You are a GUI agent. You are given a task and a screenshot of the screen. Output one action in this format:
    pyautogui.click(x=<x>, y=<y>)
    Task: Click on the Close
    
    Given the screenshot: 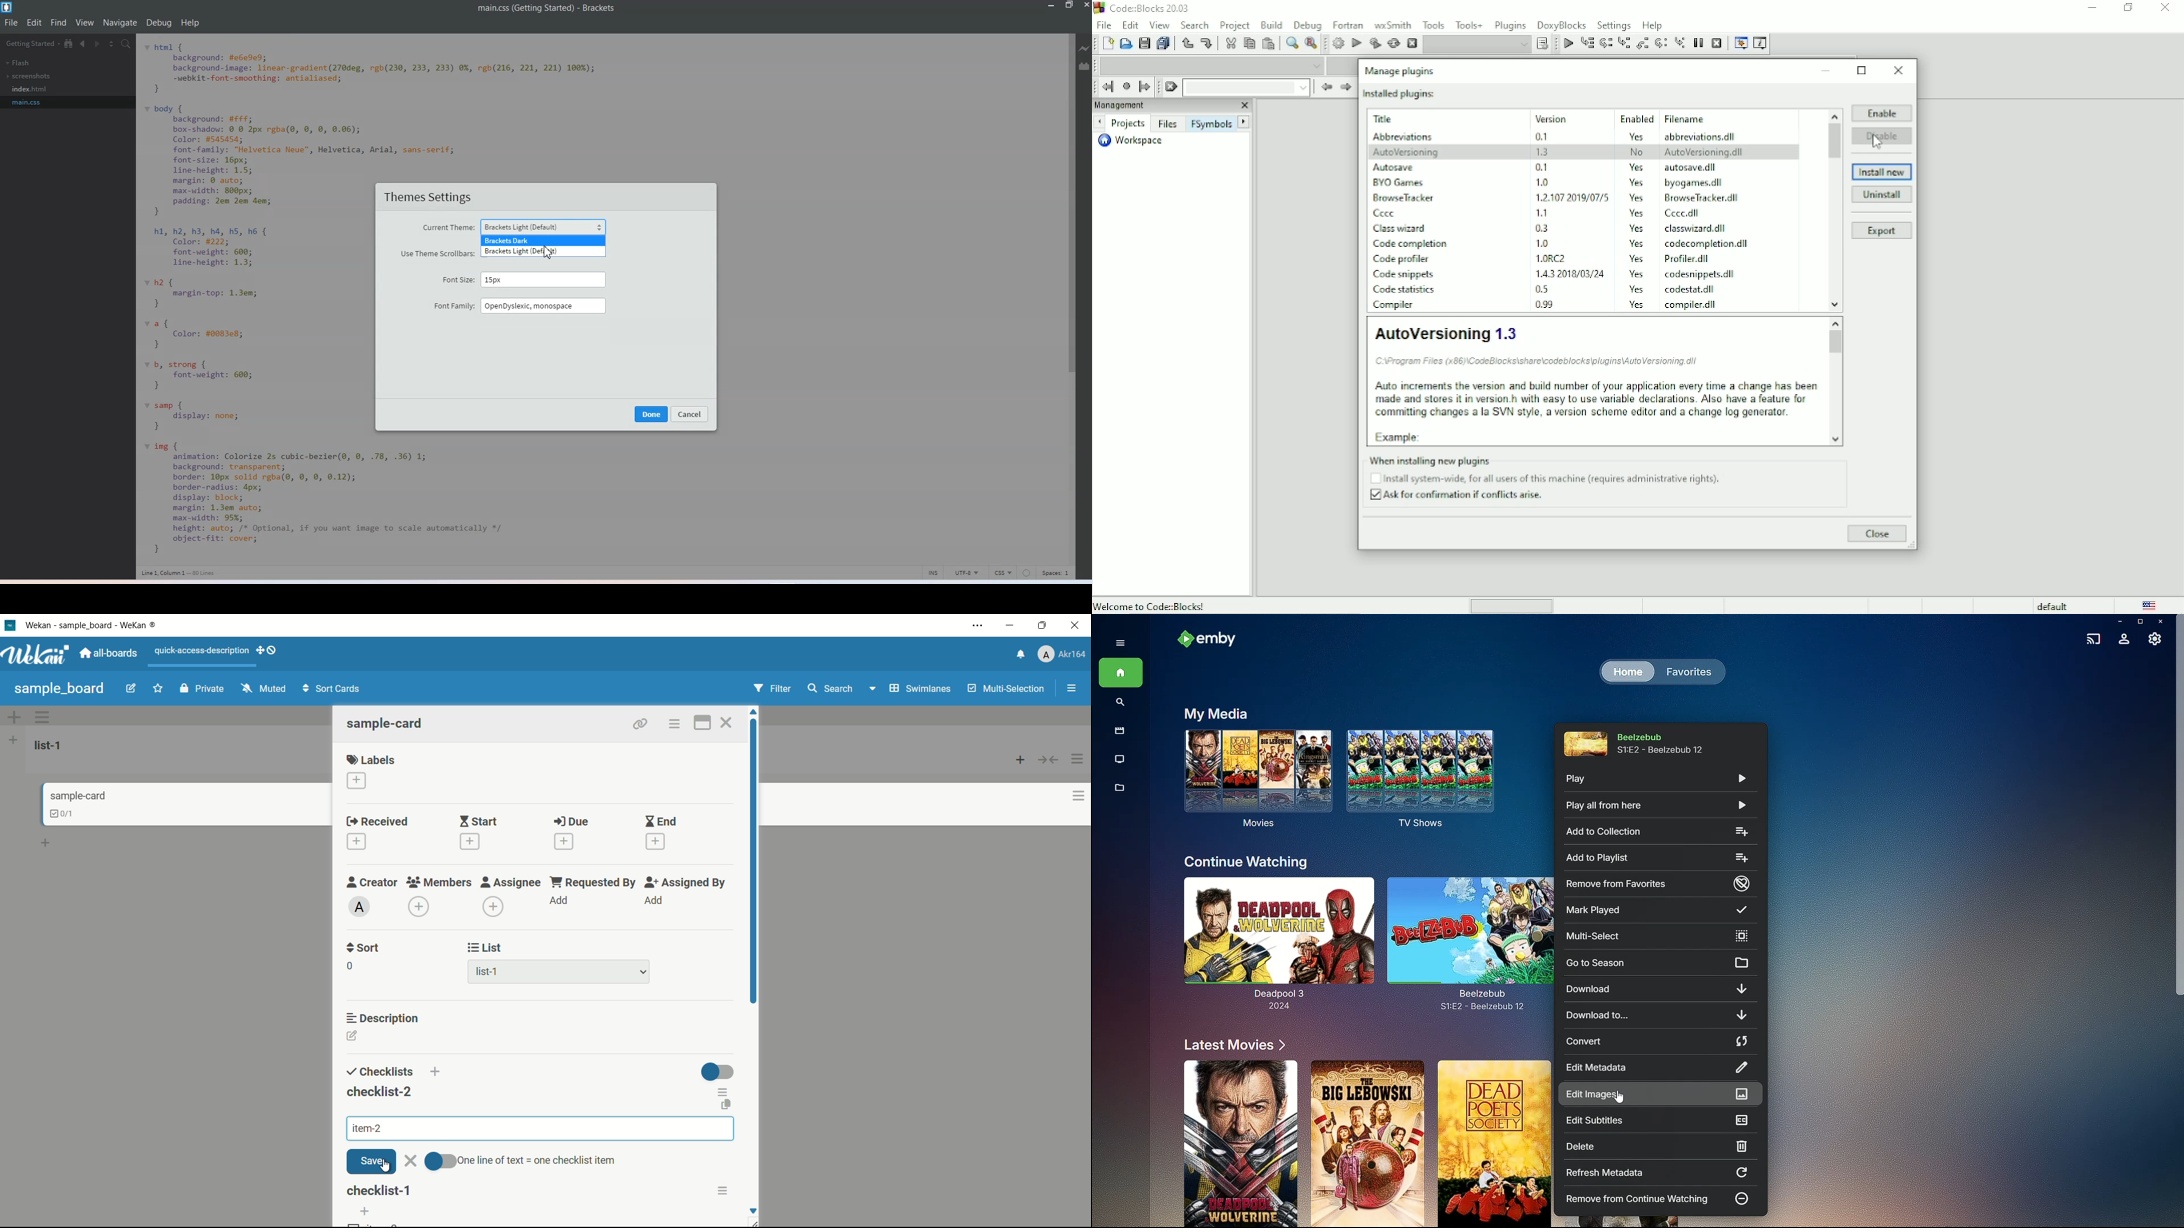 What is the action you would take?
    pyautogui.click(x=1243, y=106)
    